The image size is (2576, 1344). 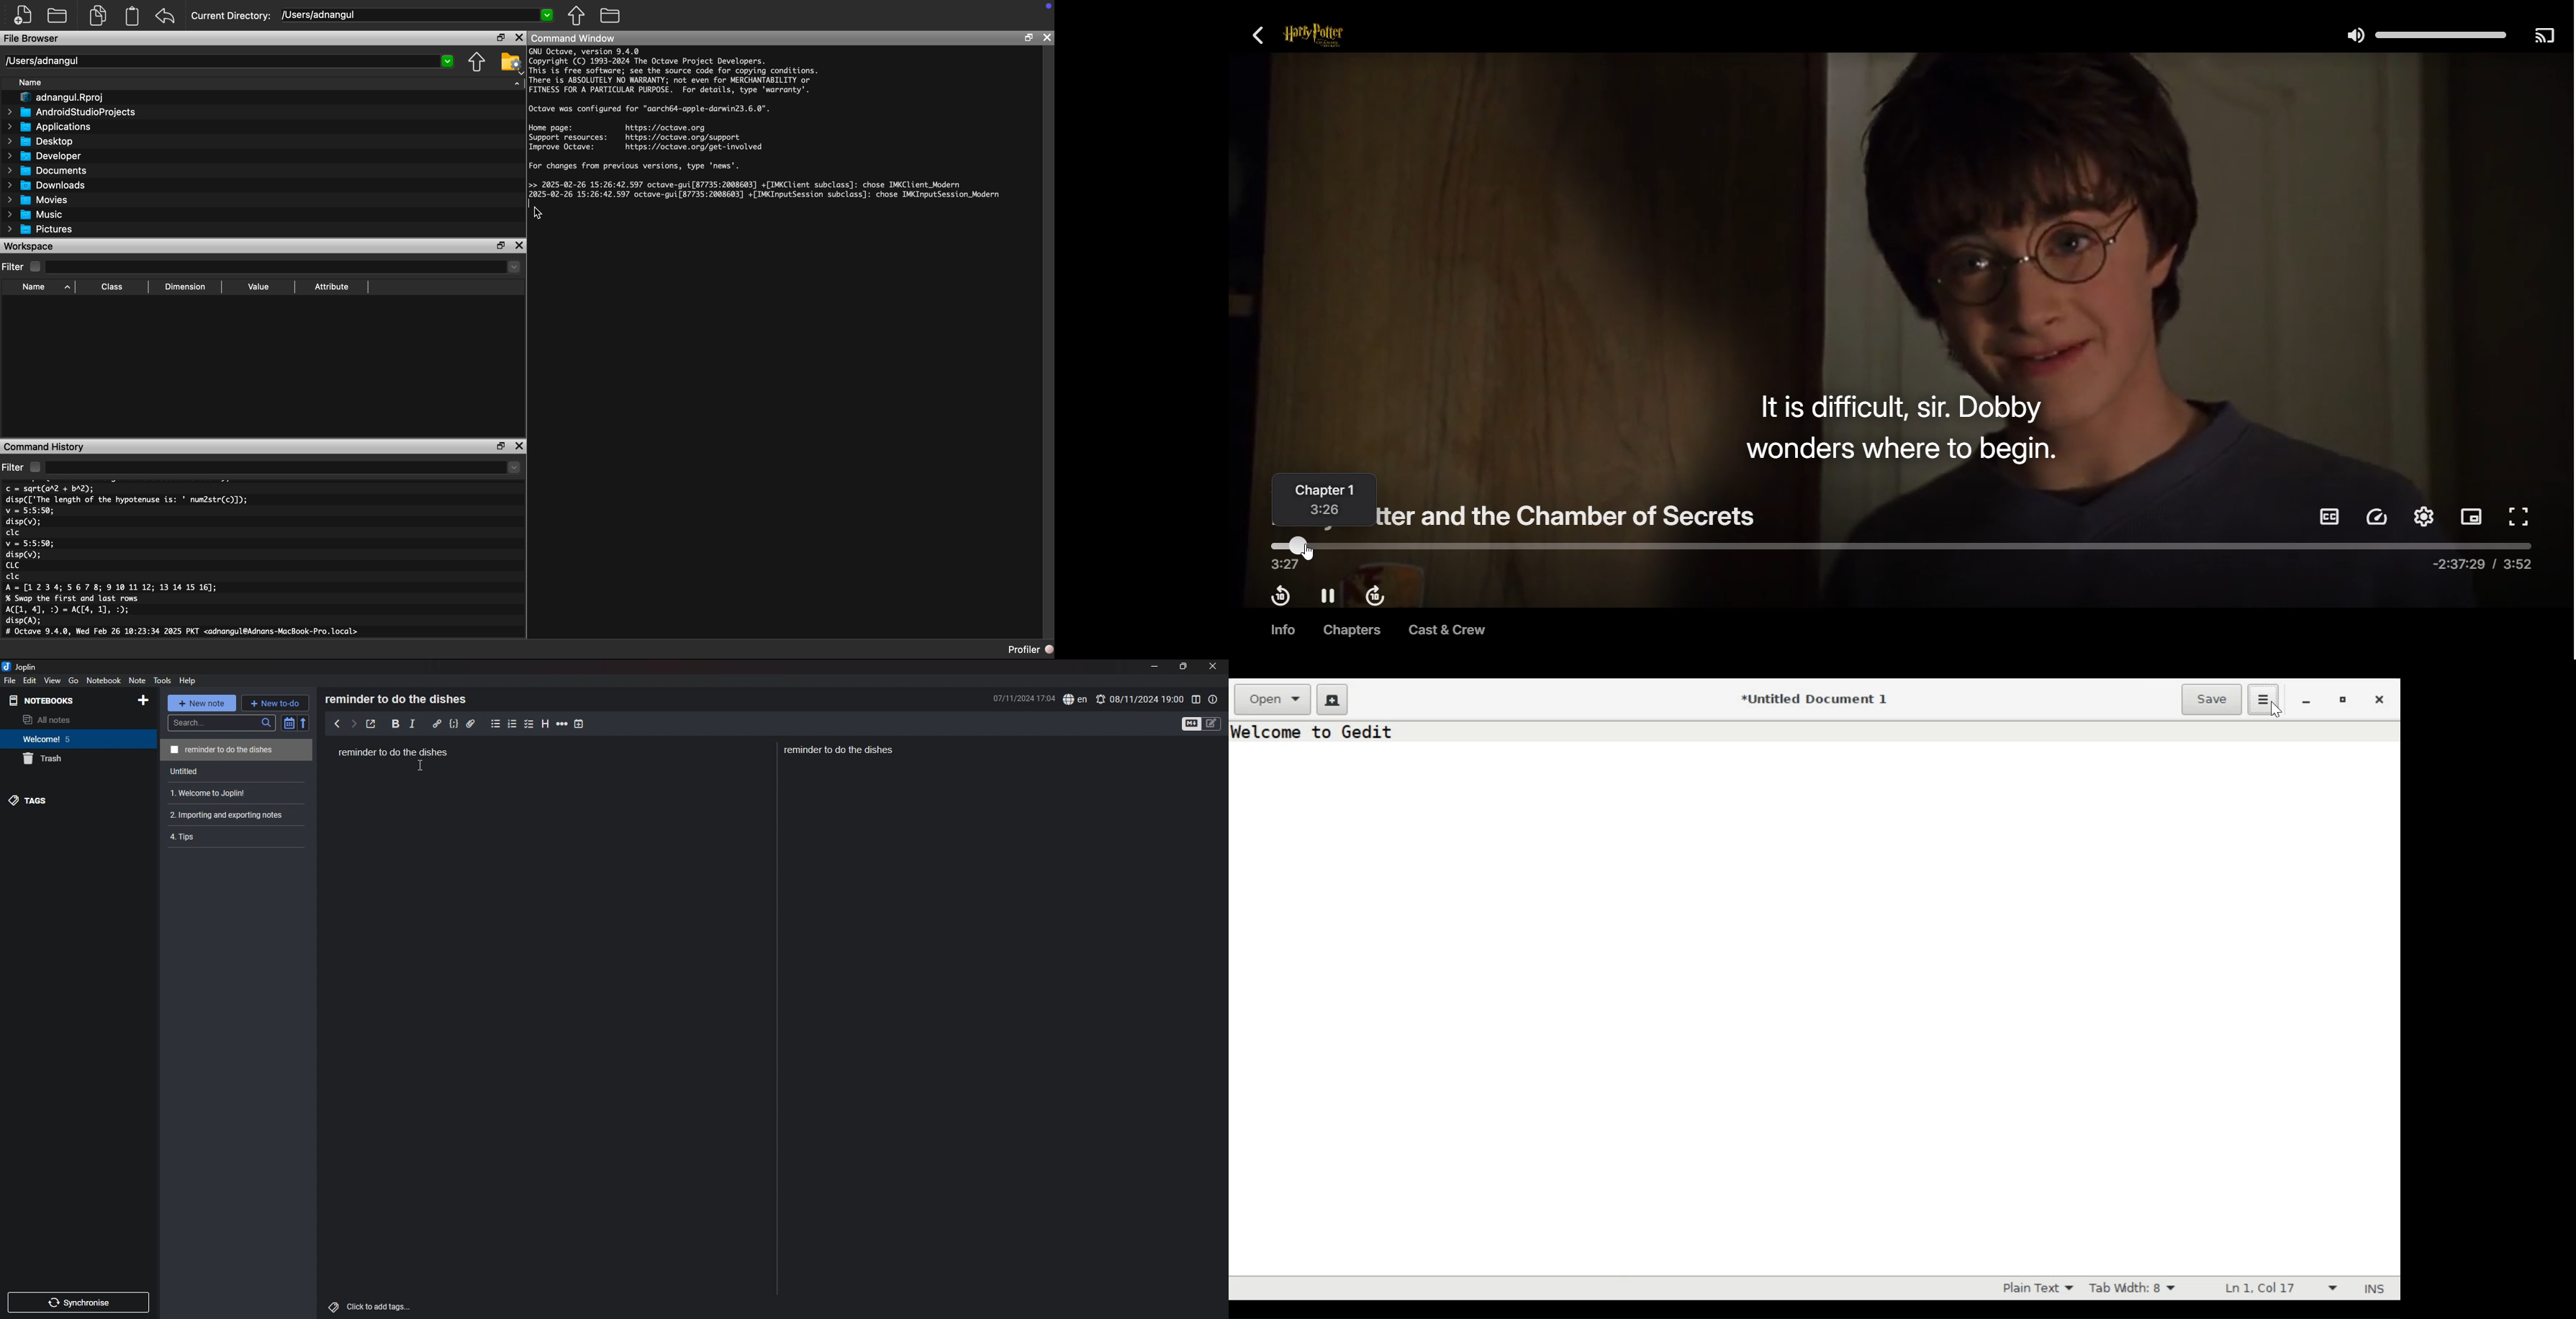 What do you see at coordinates (1191, 724) in the screenshot?
I see `toggle editor` at bounding box center [1191, 724].